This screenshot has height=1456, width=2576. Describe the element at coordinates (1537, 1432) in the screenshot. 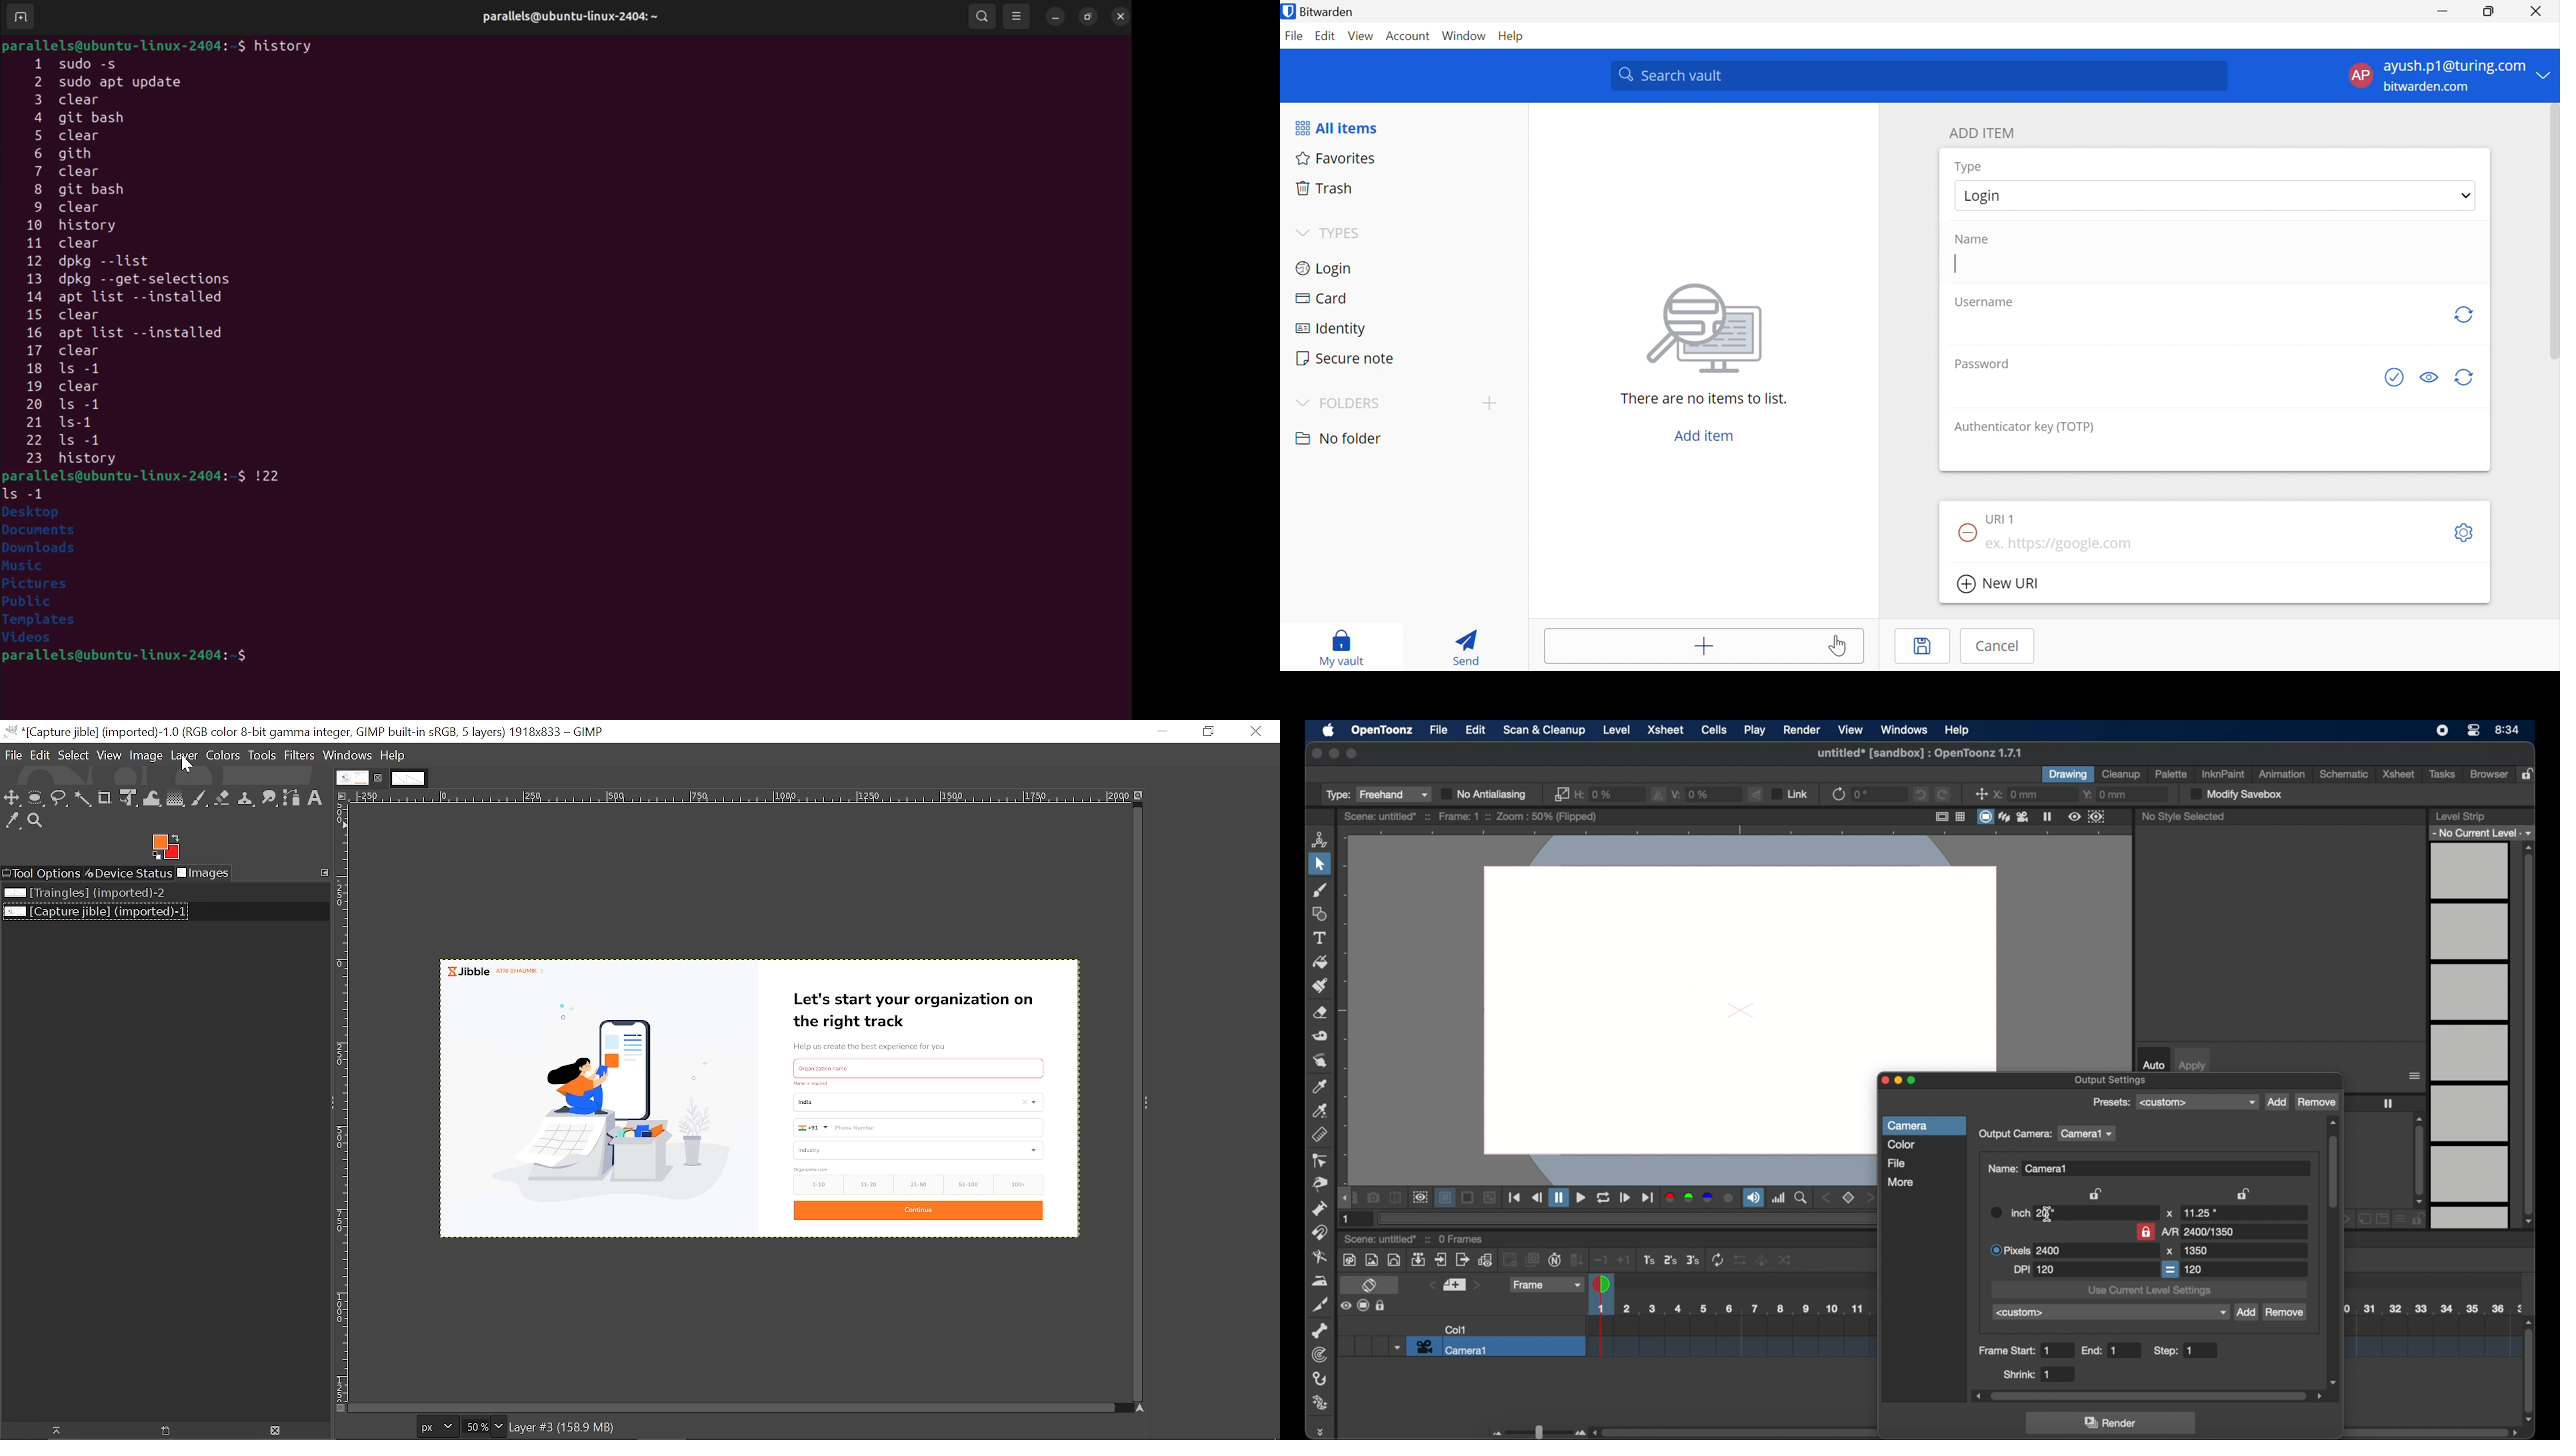

I see `slider` at that location.